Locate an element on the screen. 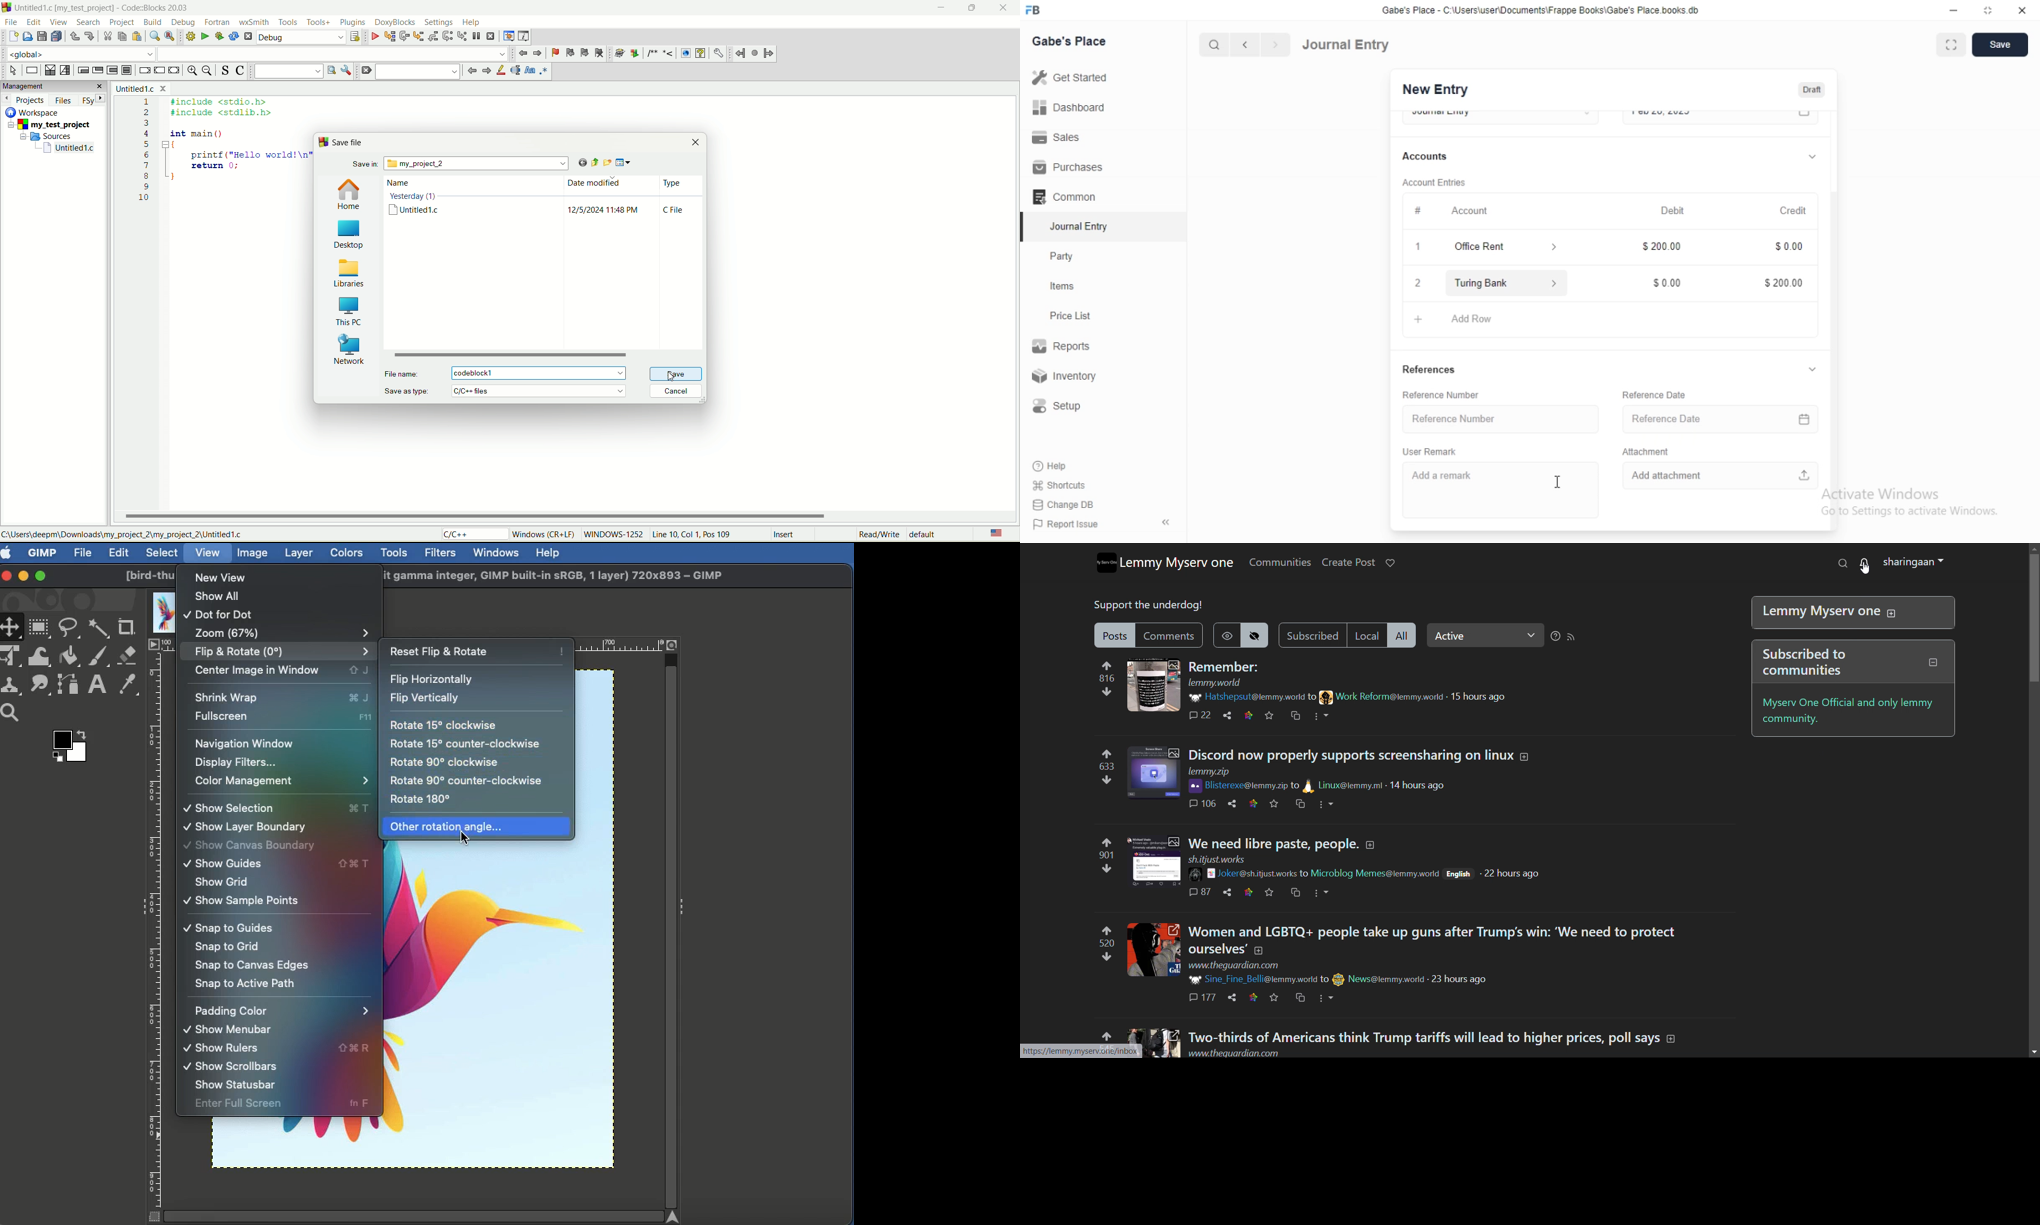 This screenshot has width=2044, height=1232. Rotate 180 is located at coordinates (422, 799).